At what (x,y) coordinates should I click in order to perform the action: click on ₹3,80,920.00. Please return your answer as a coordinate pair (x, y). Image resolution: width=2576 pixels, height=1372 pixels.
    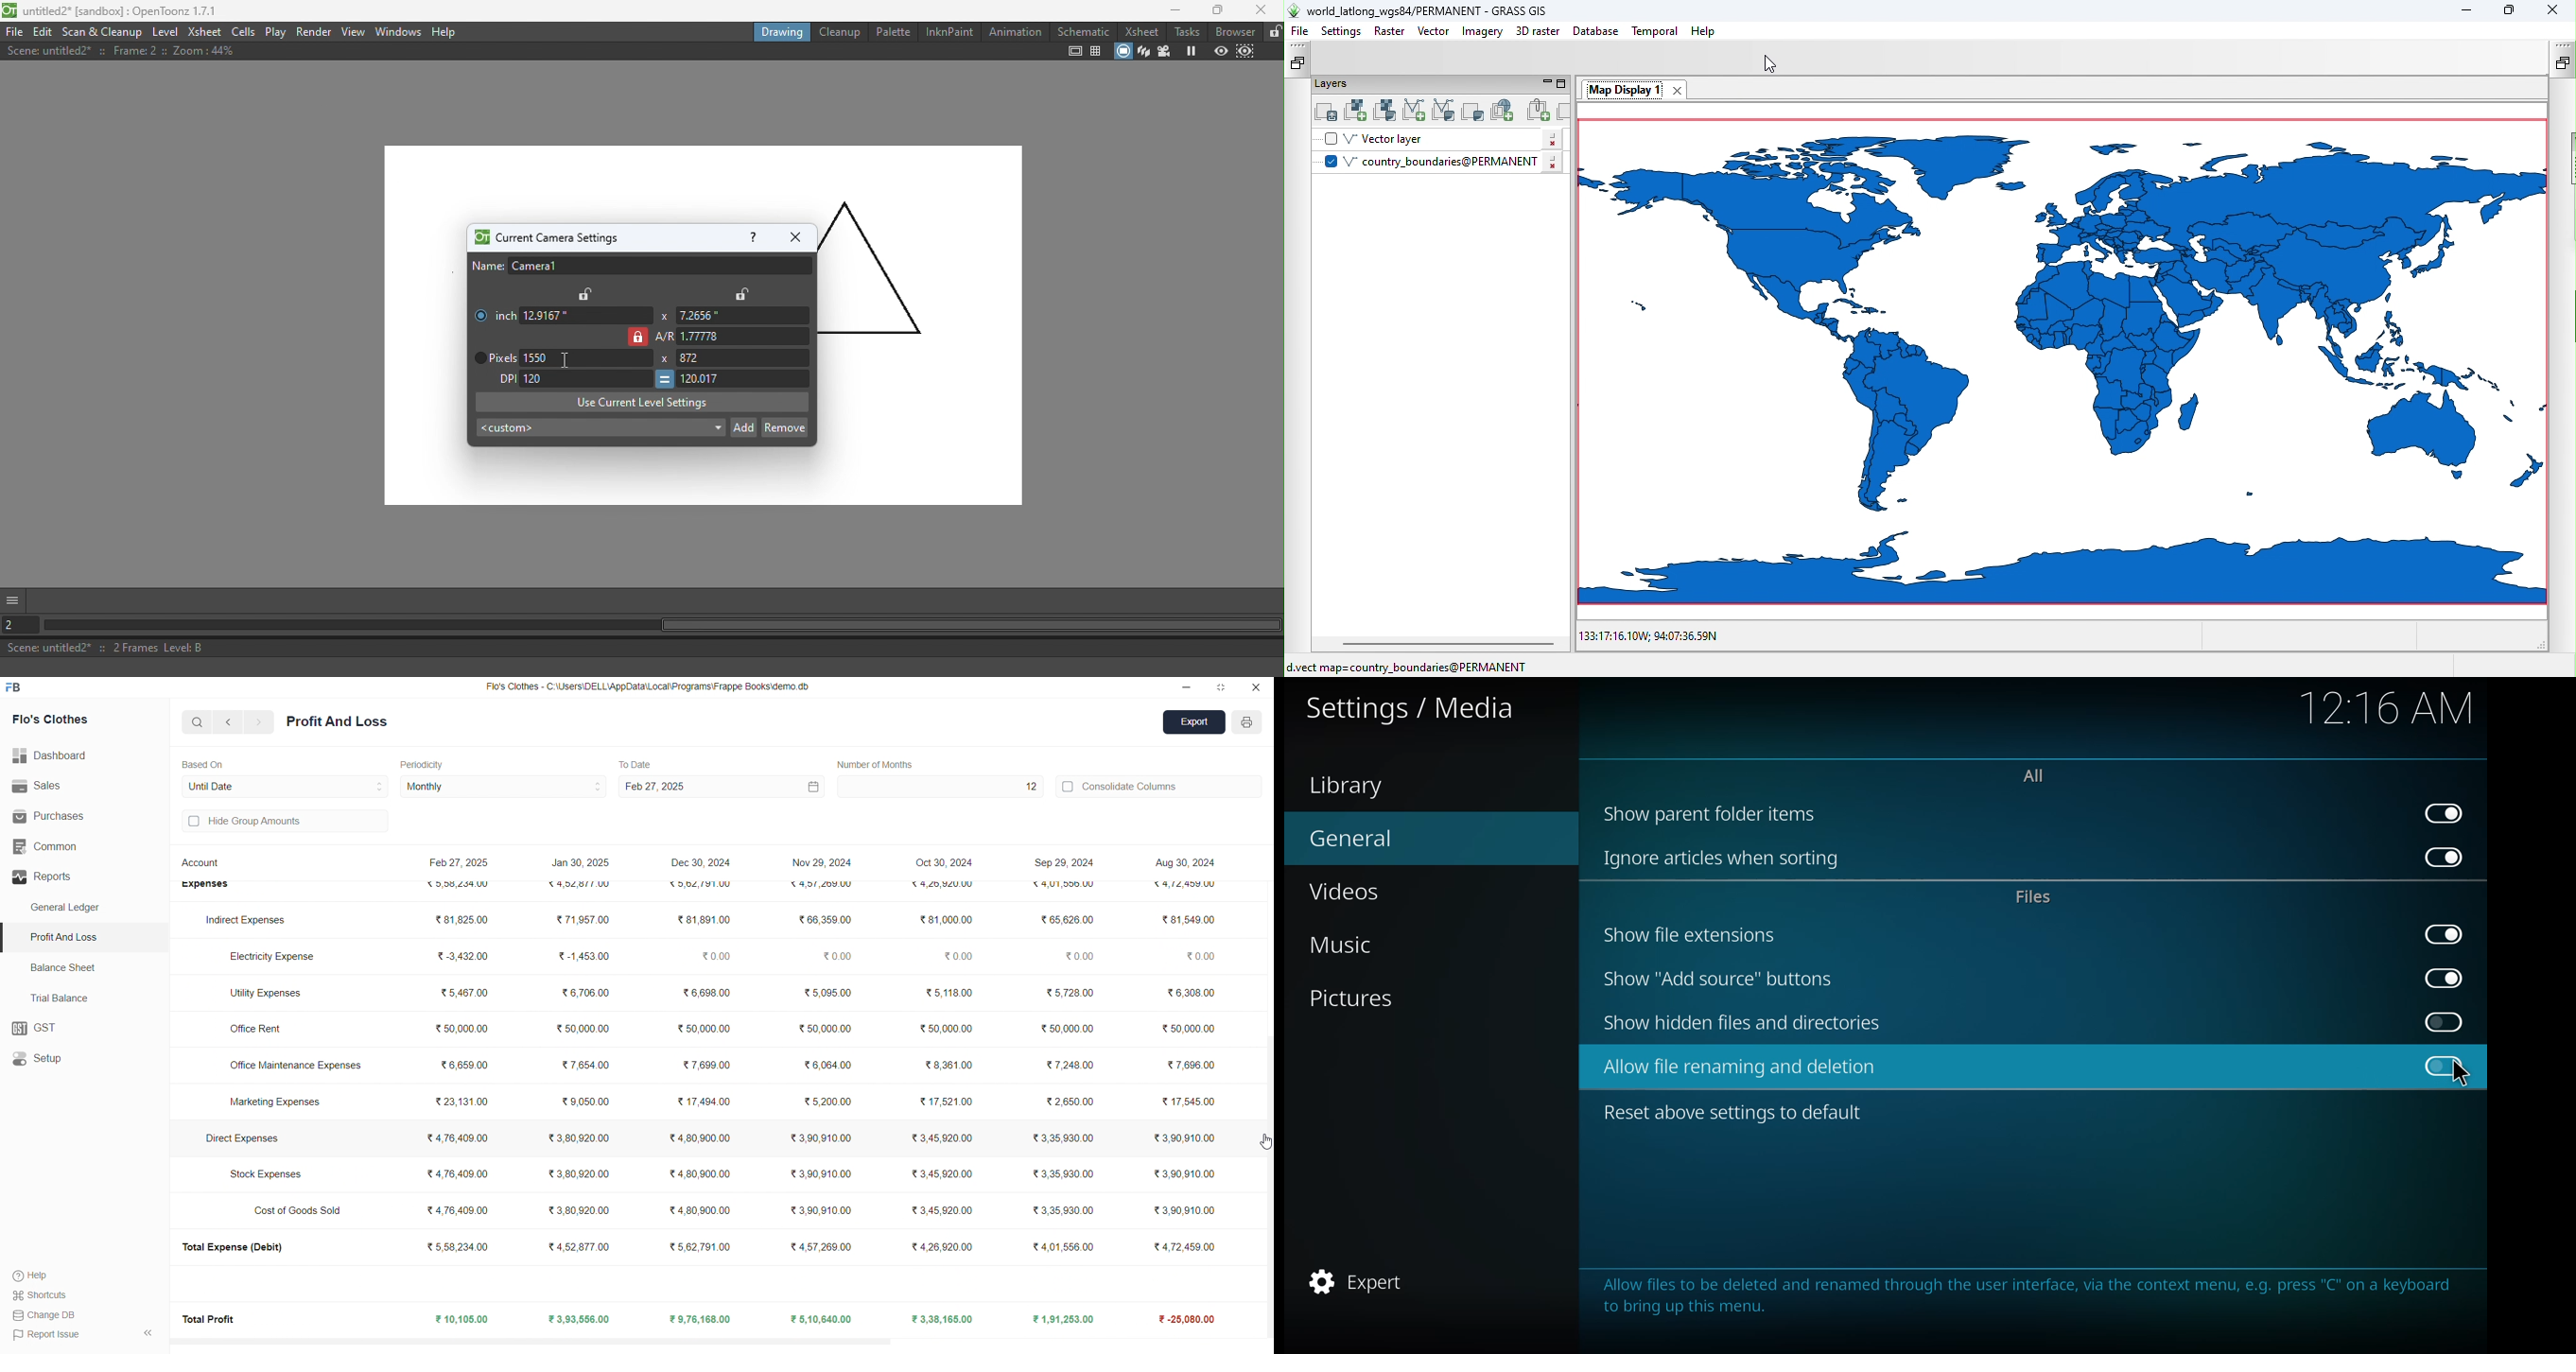
    Looking at the image, I should click on (583, 1209).